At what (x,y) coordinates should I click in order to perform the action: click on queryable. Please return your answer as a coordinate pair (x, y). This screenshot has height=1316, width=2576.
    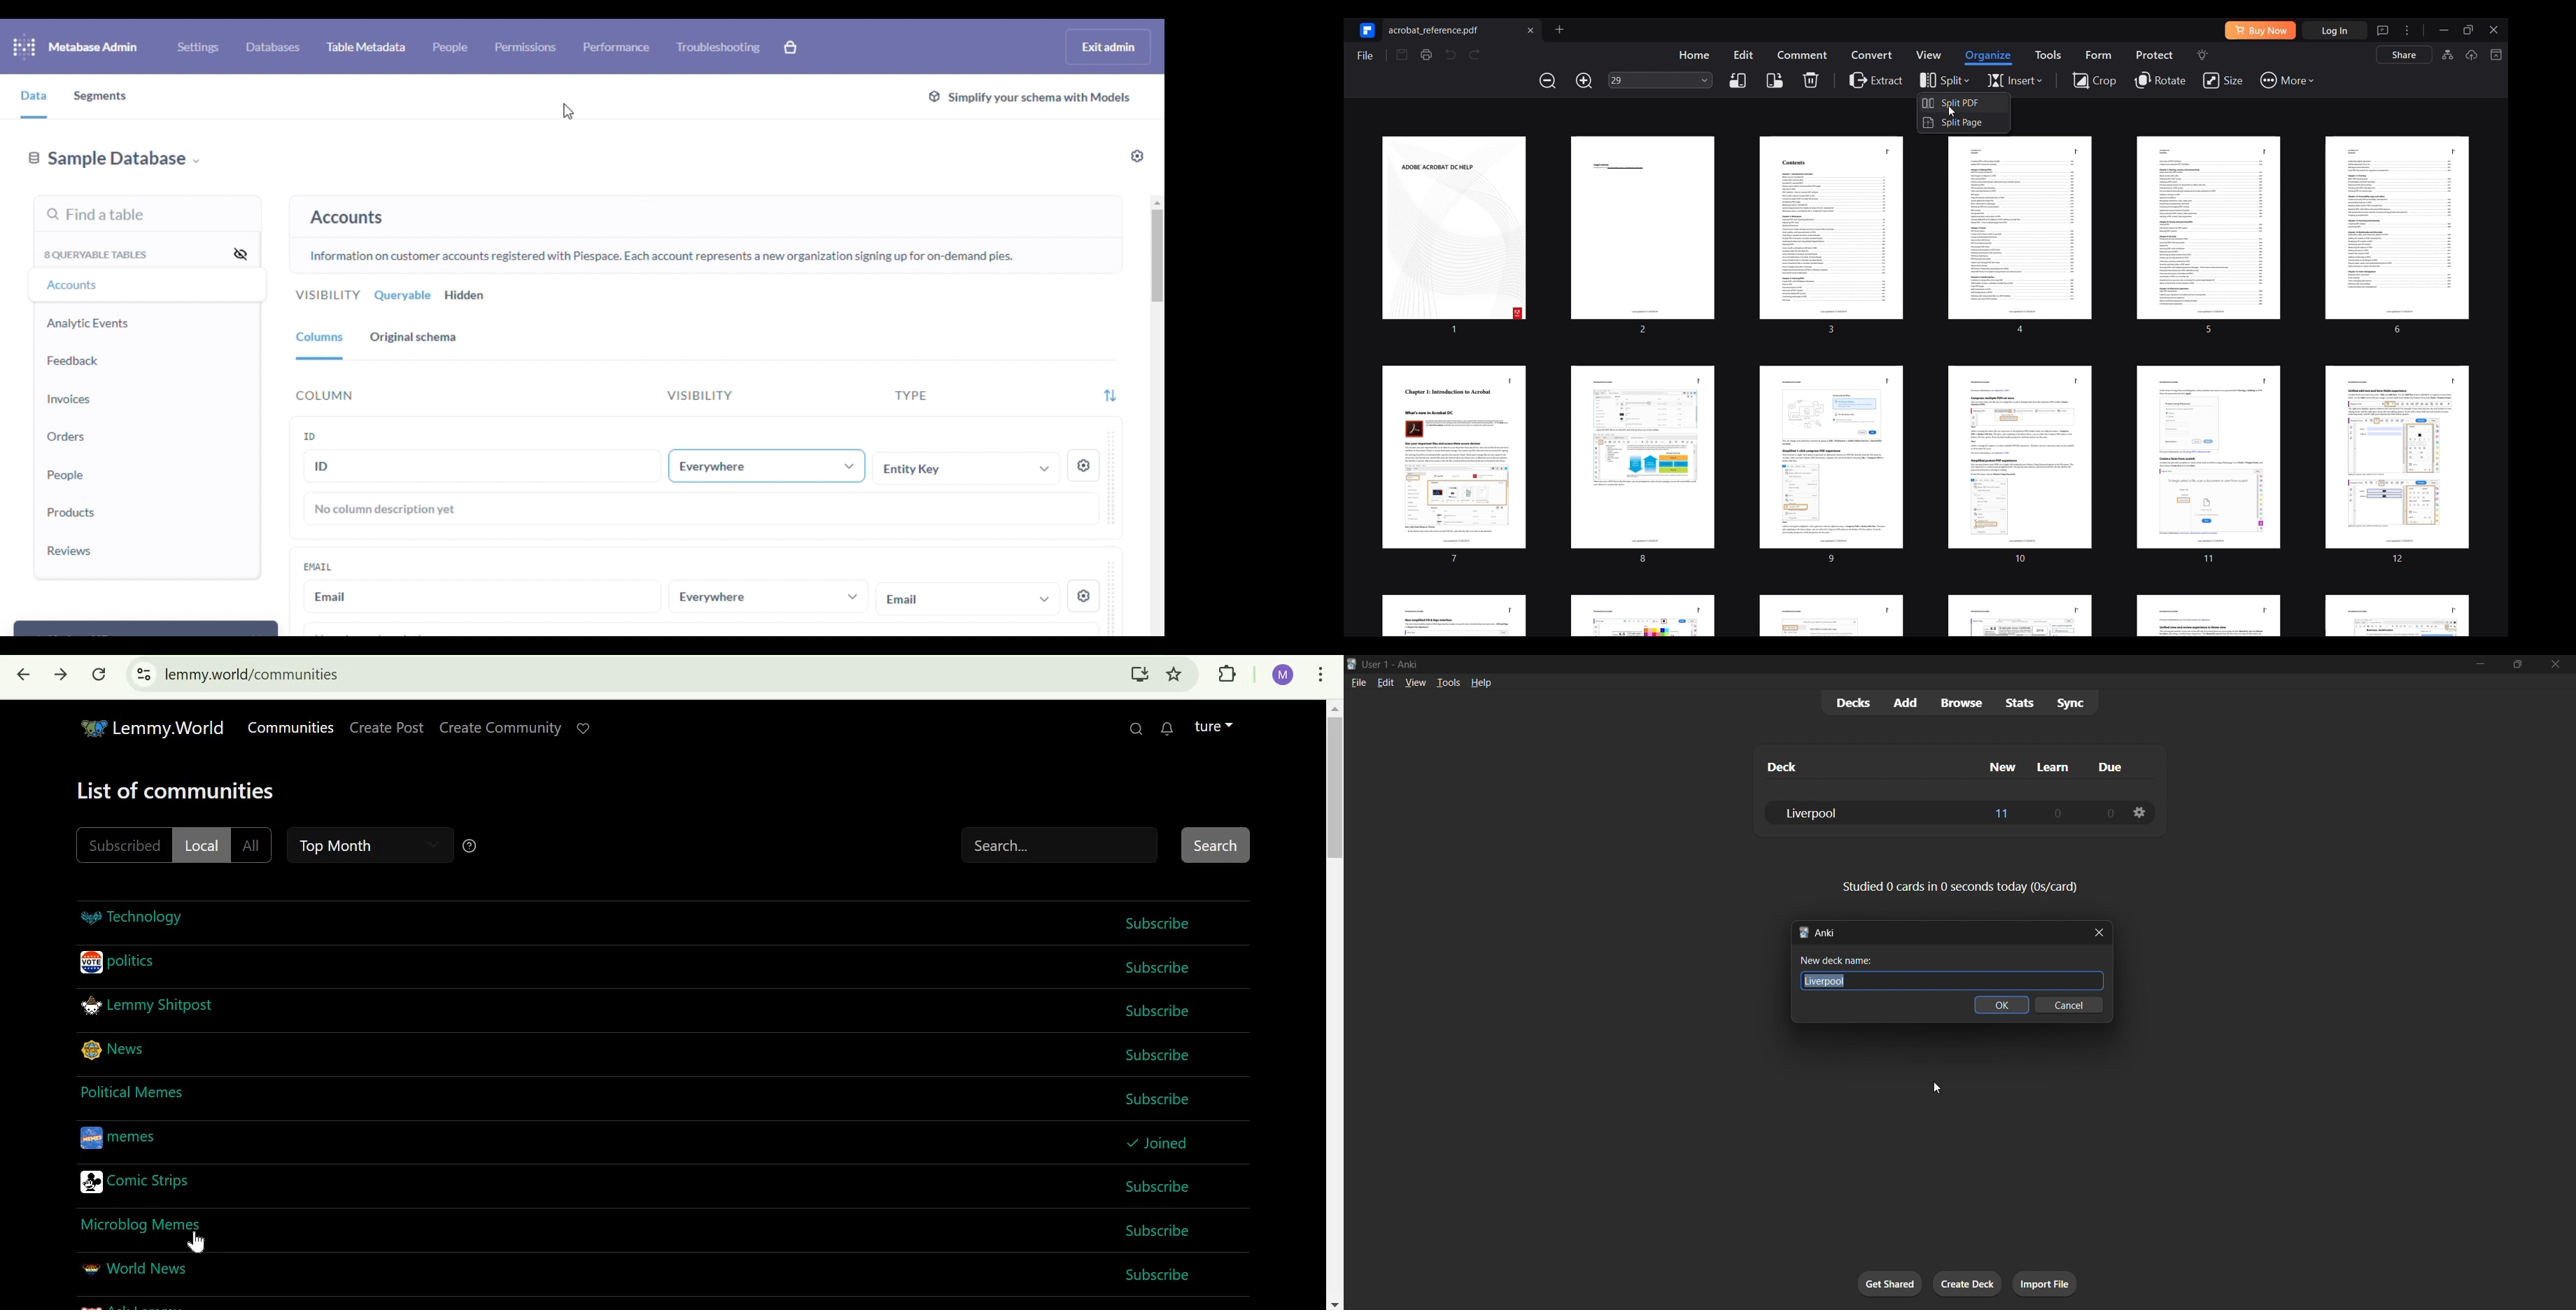
    Looking at the image, I should click on (403, 295).